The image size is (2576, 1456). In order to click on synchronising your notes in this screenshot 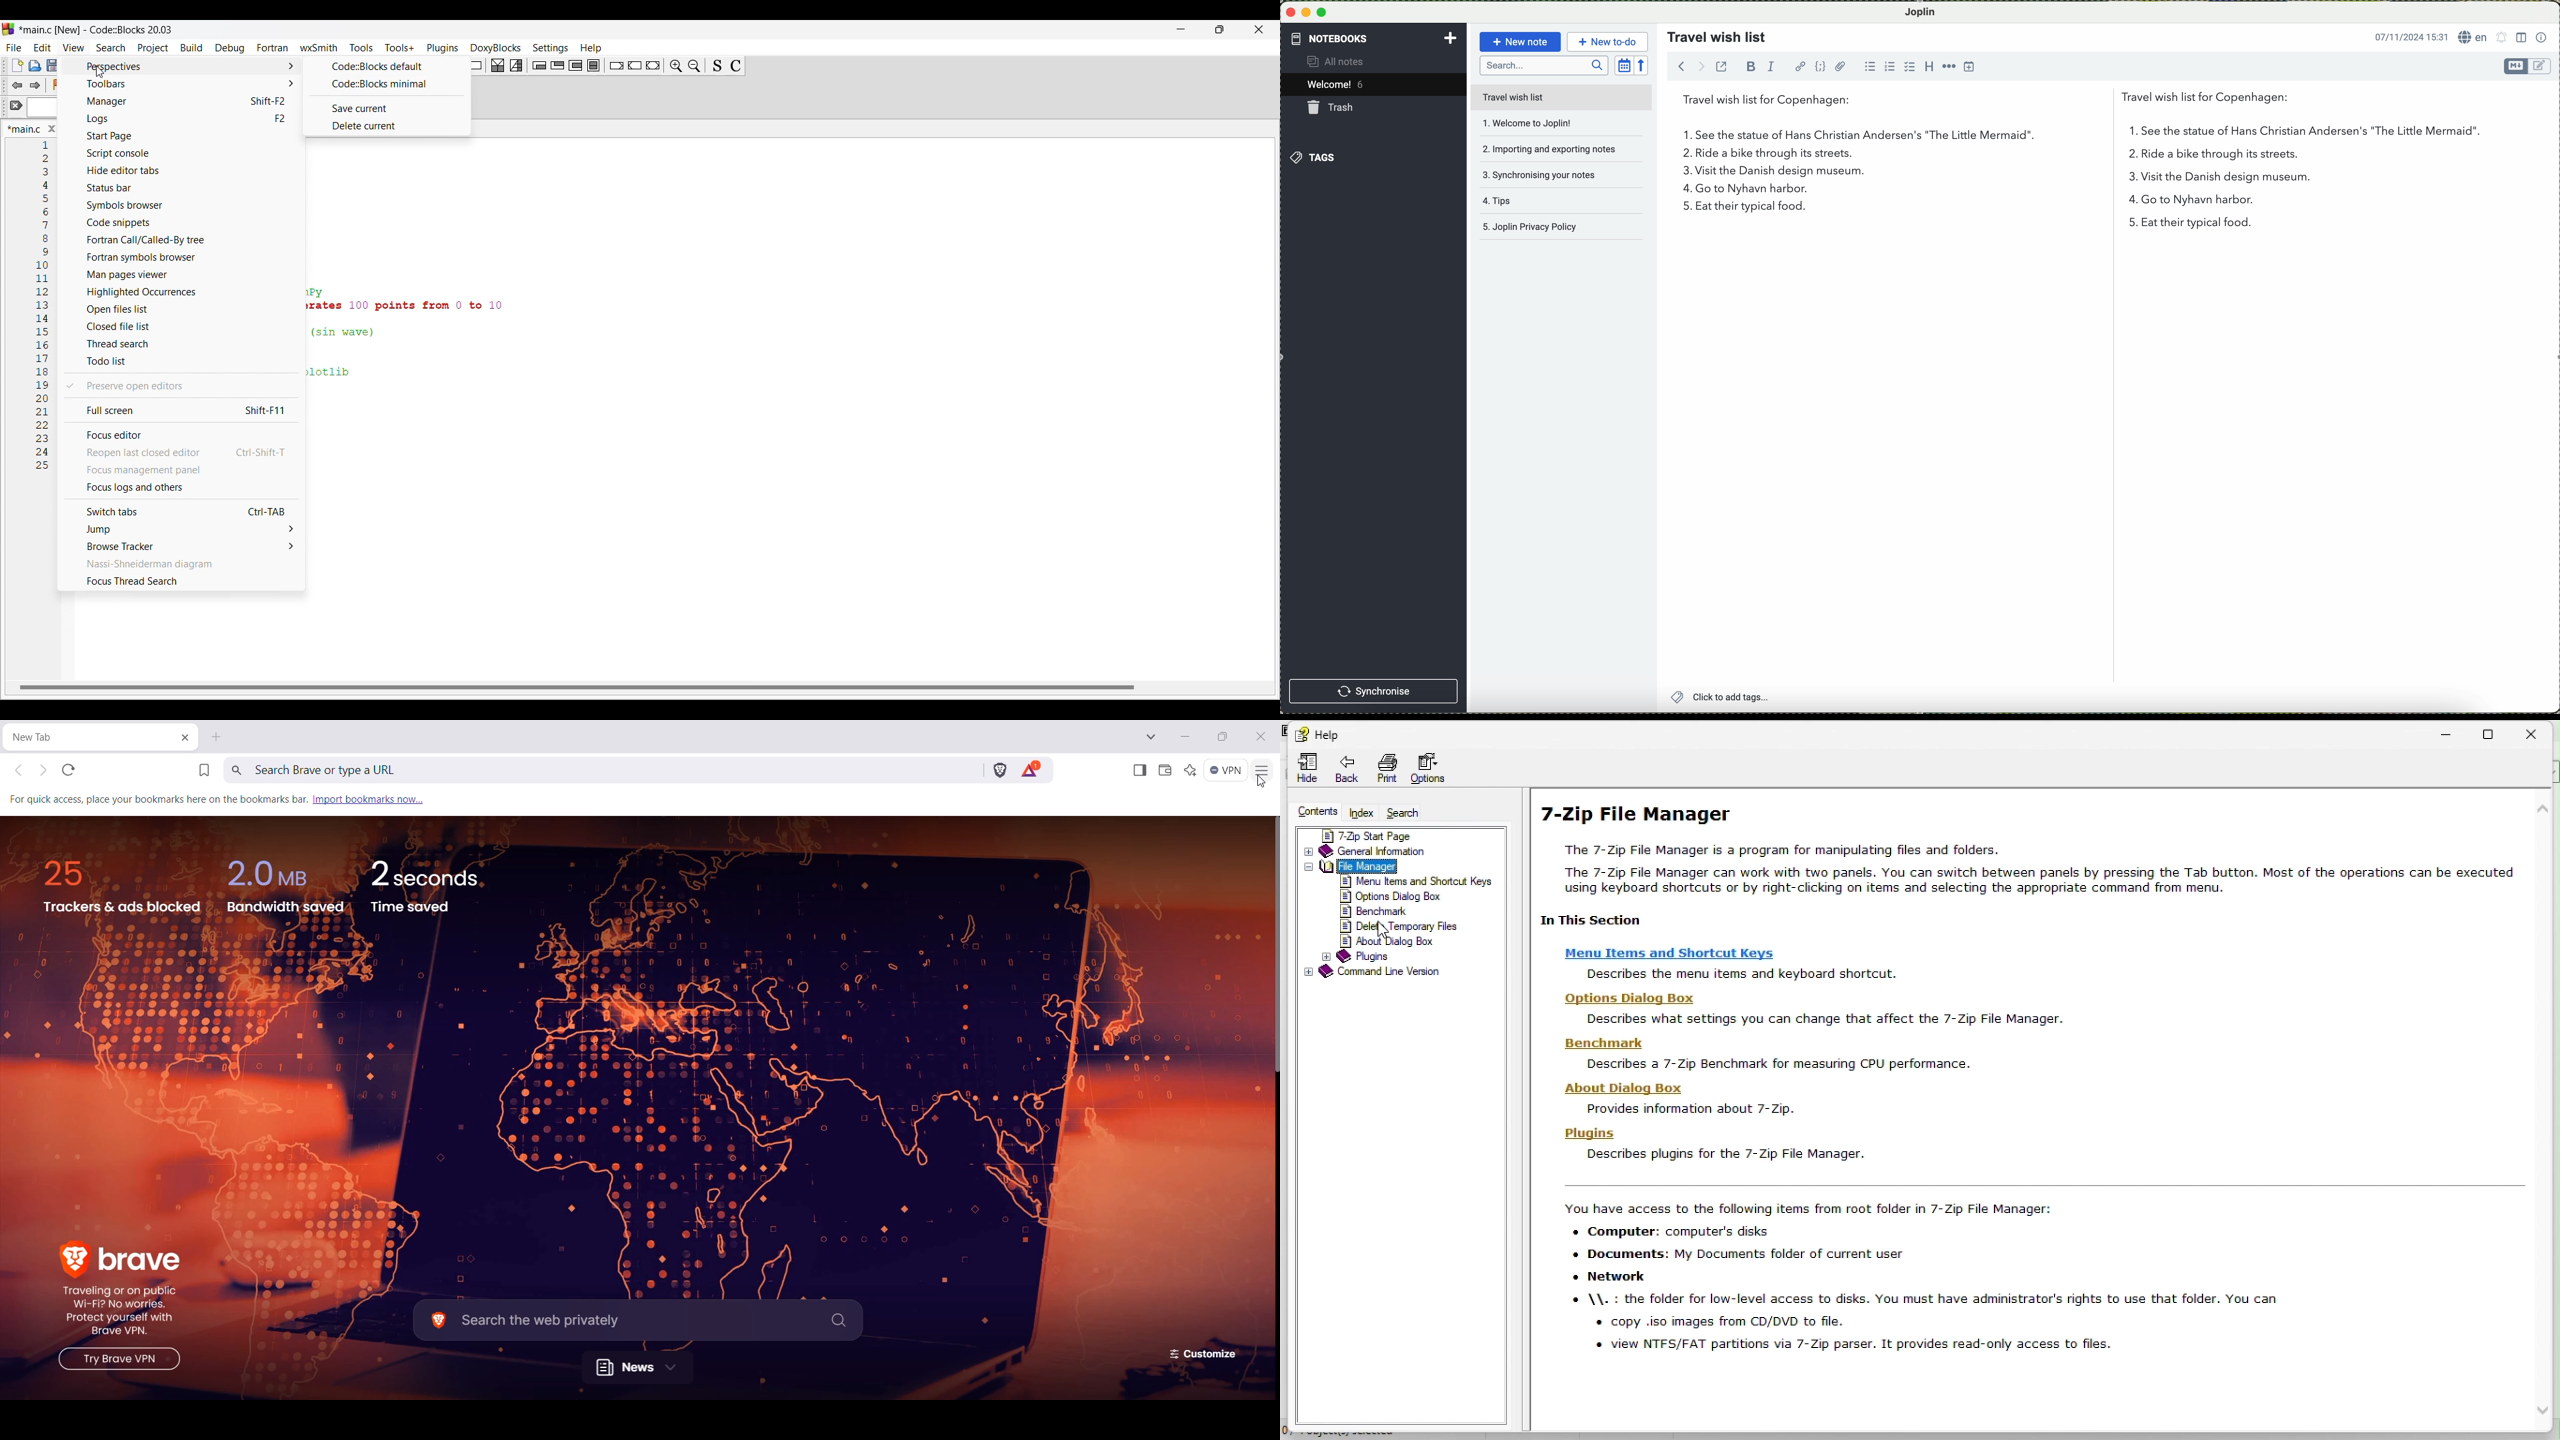, I will do `click(1547, 174)`.